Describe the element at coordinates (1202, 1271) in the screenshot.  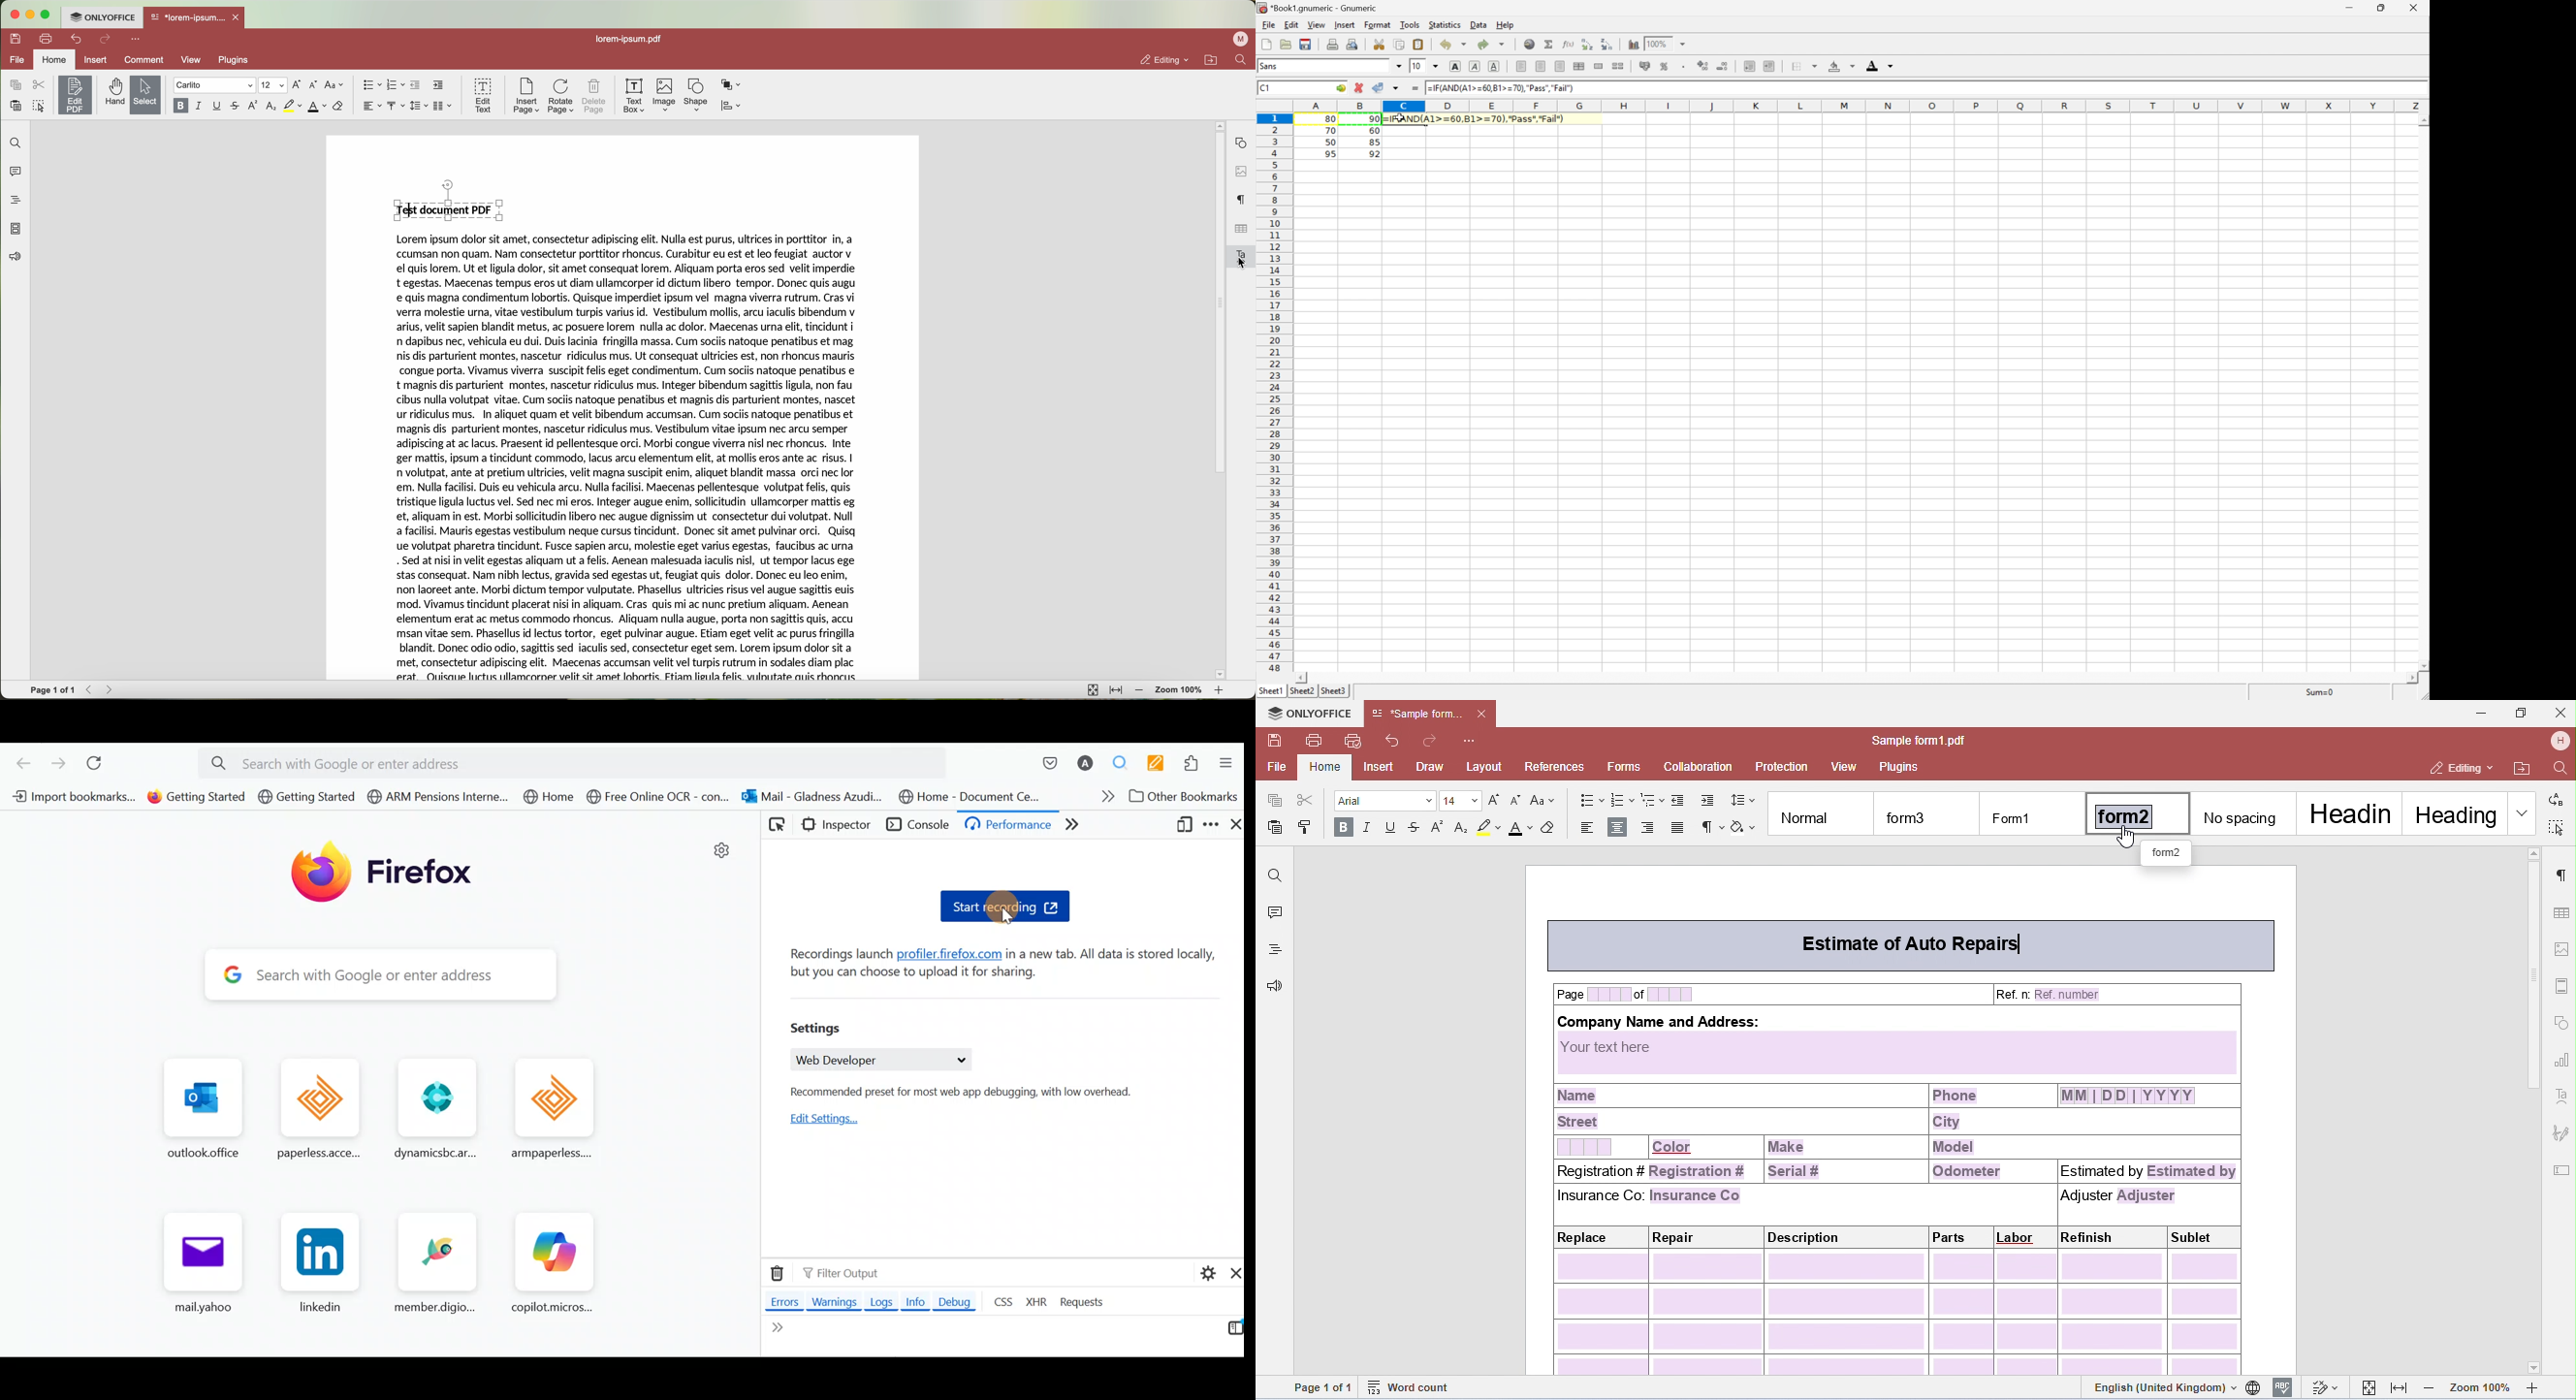
I see `Console settings` at that location.